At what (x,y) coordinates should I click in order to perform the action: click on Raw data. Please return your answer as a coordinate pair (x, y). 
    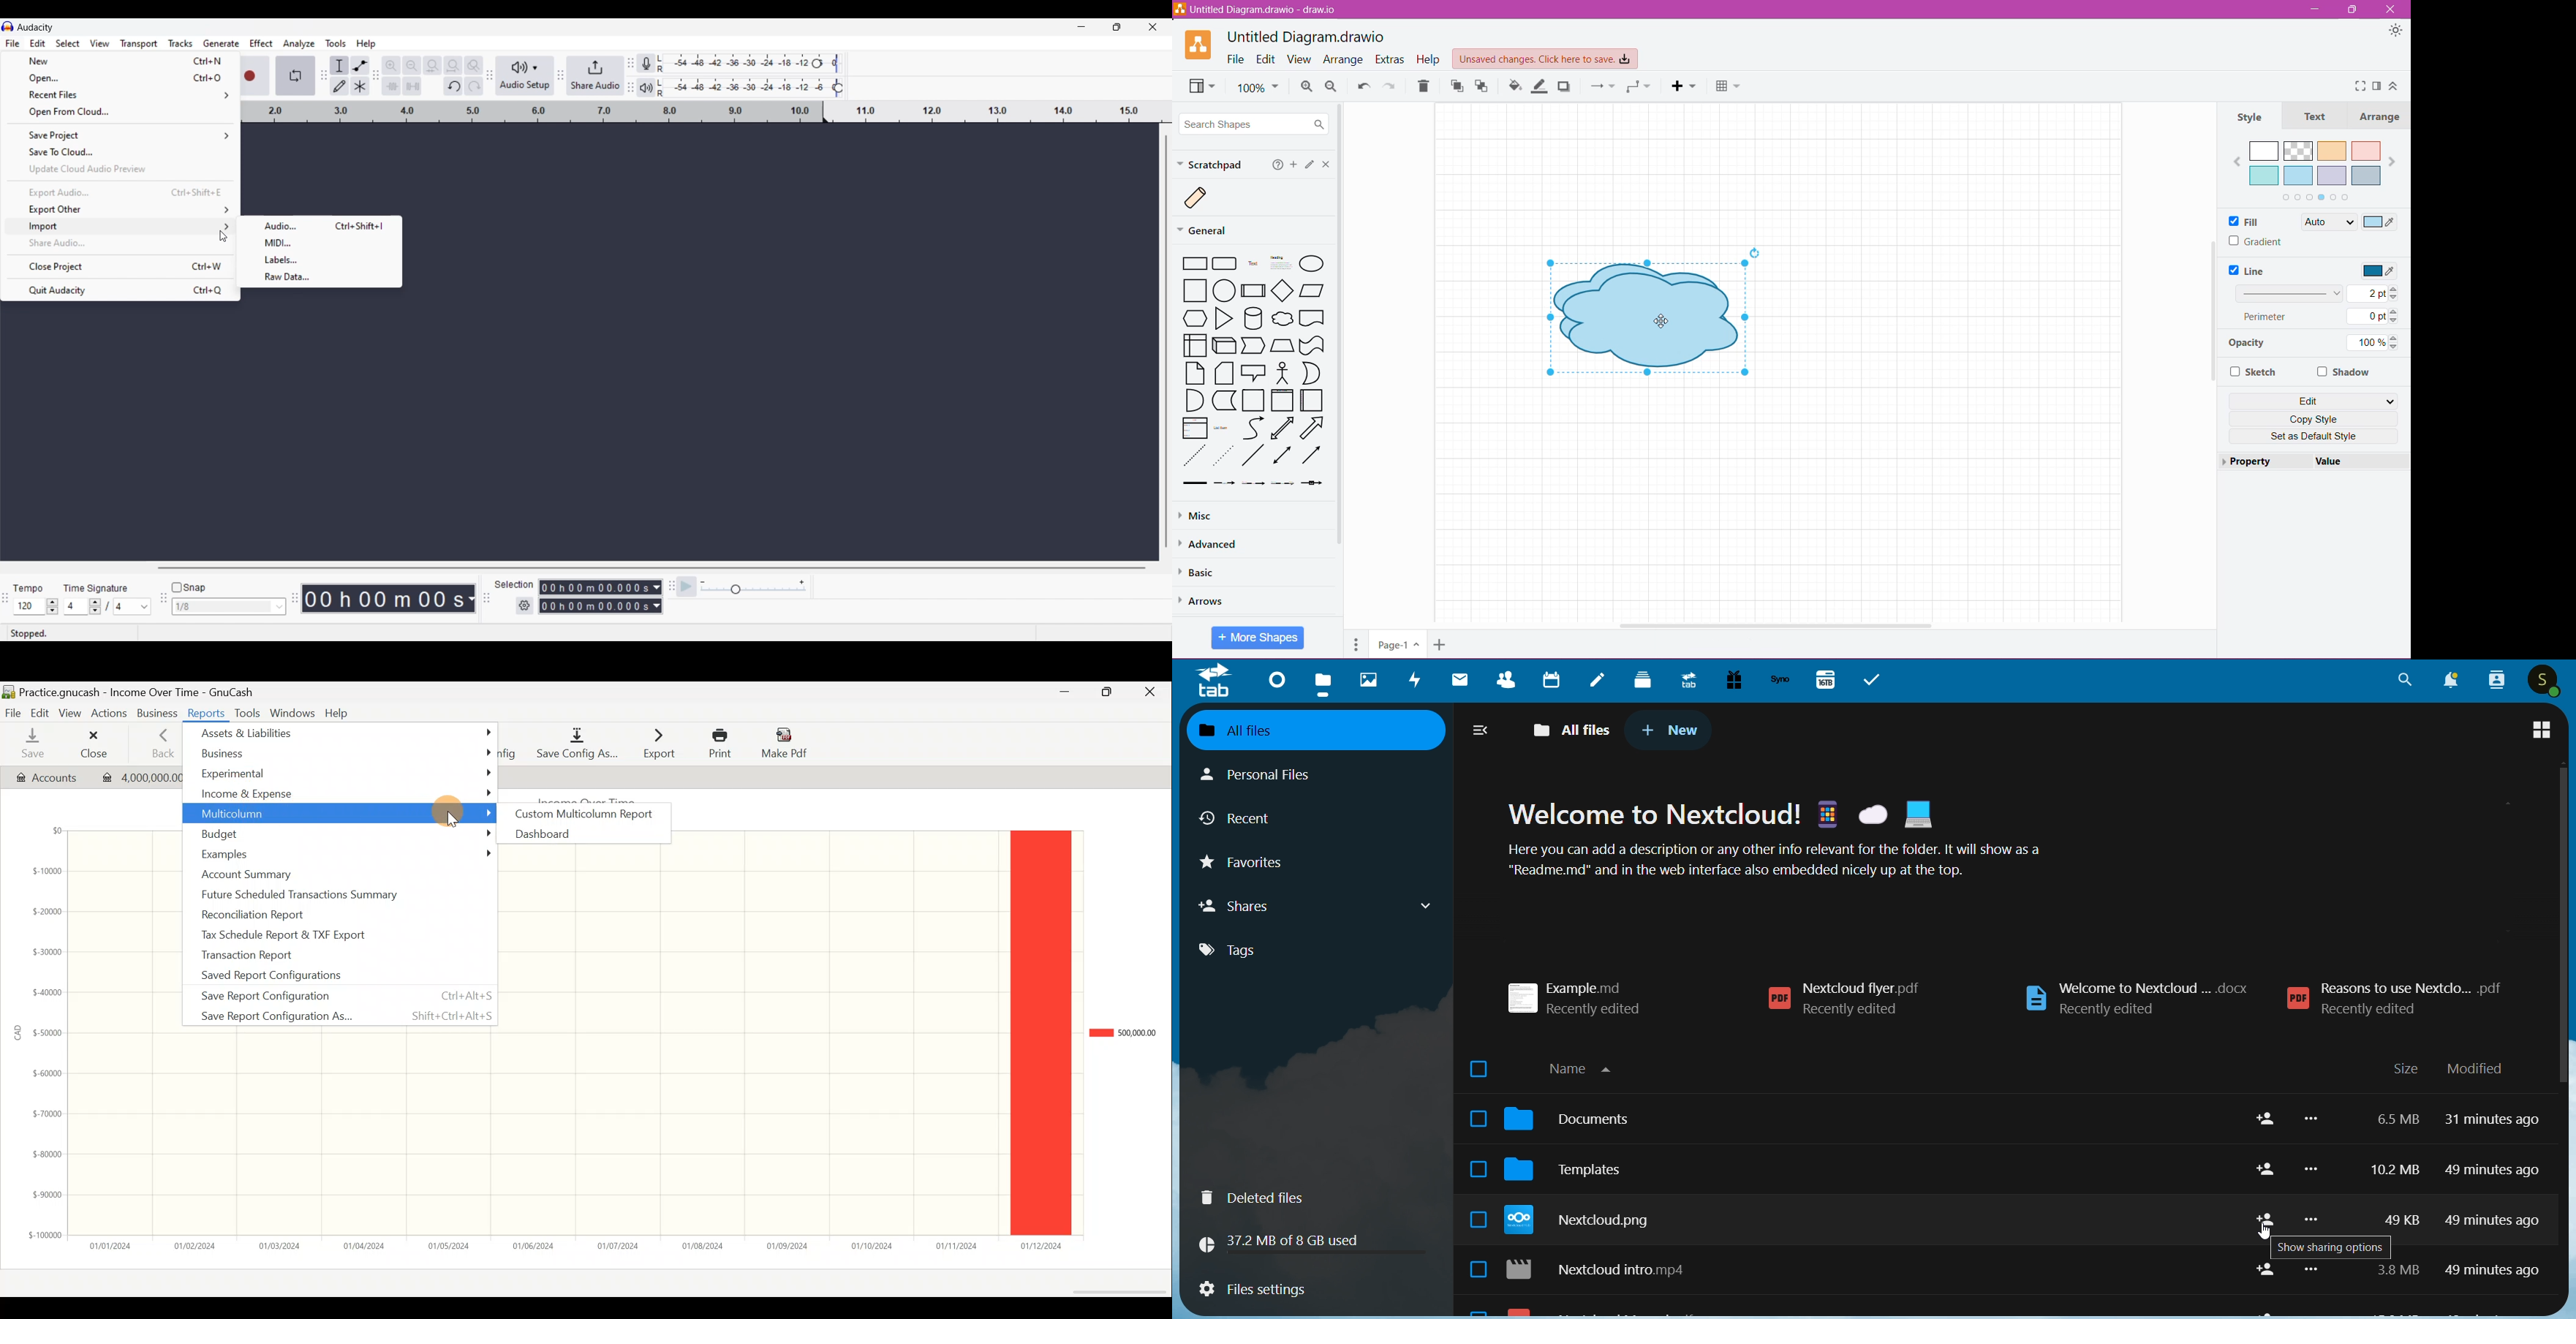
    Looking at the image, I should click on (321, 278).